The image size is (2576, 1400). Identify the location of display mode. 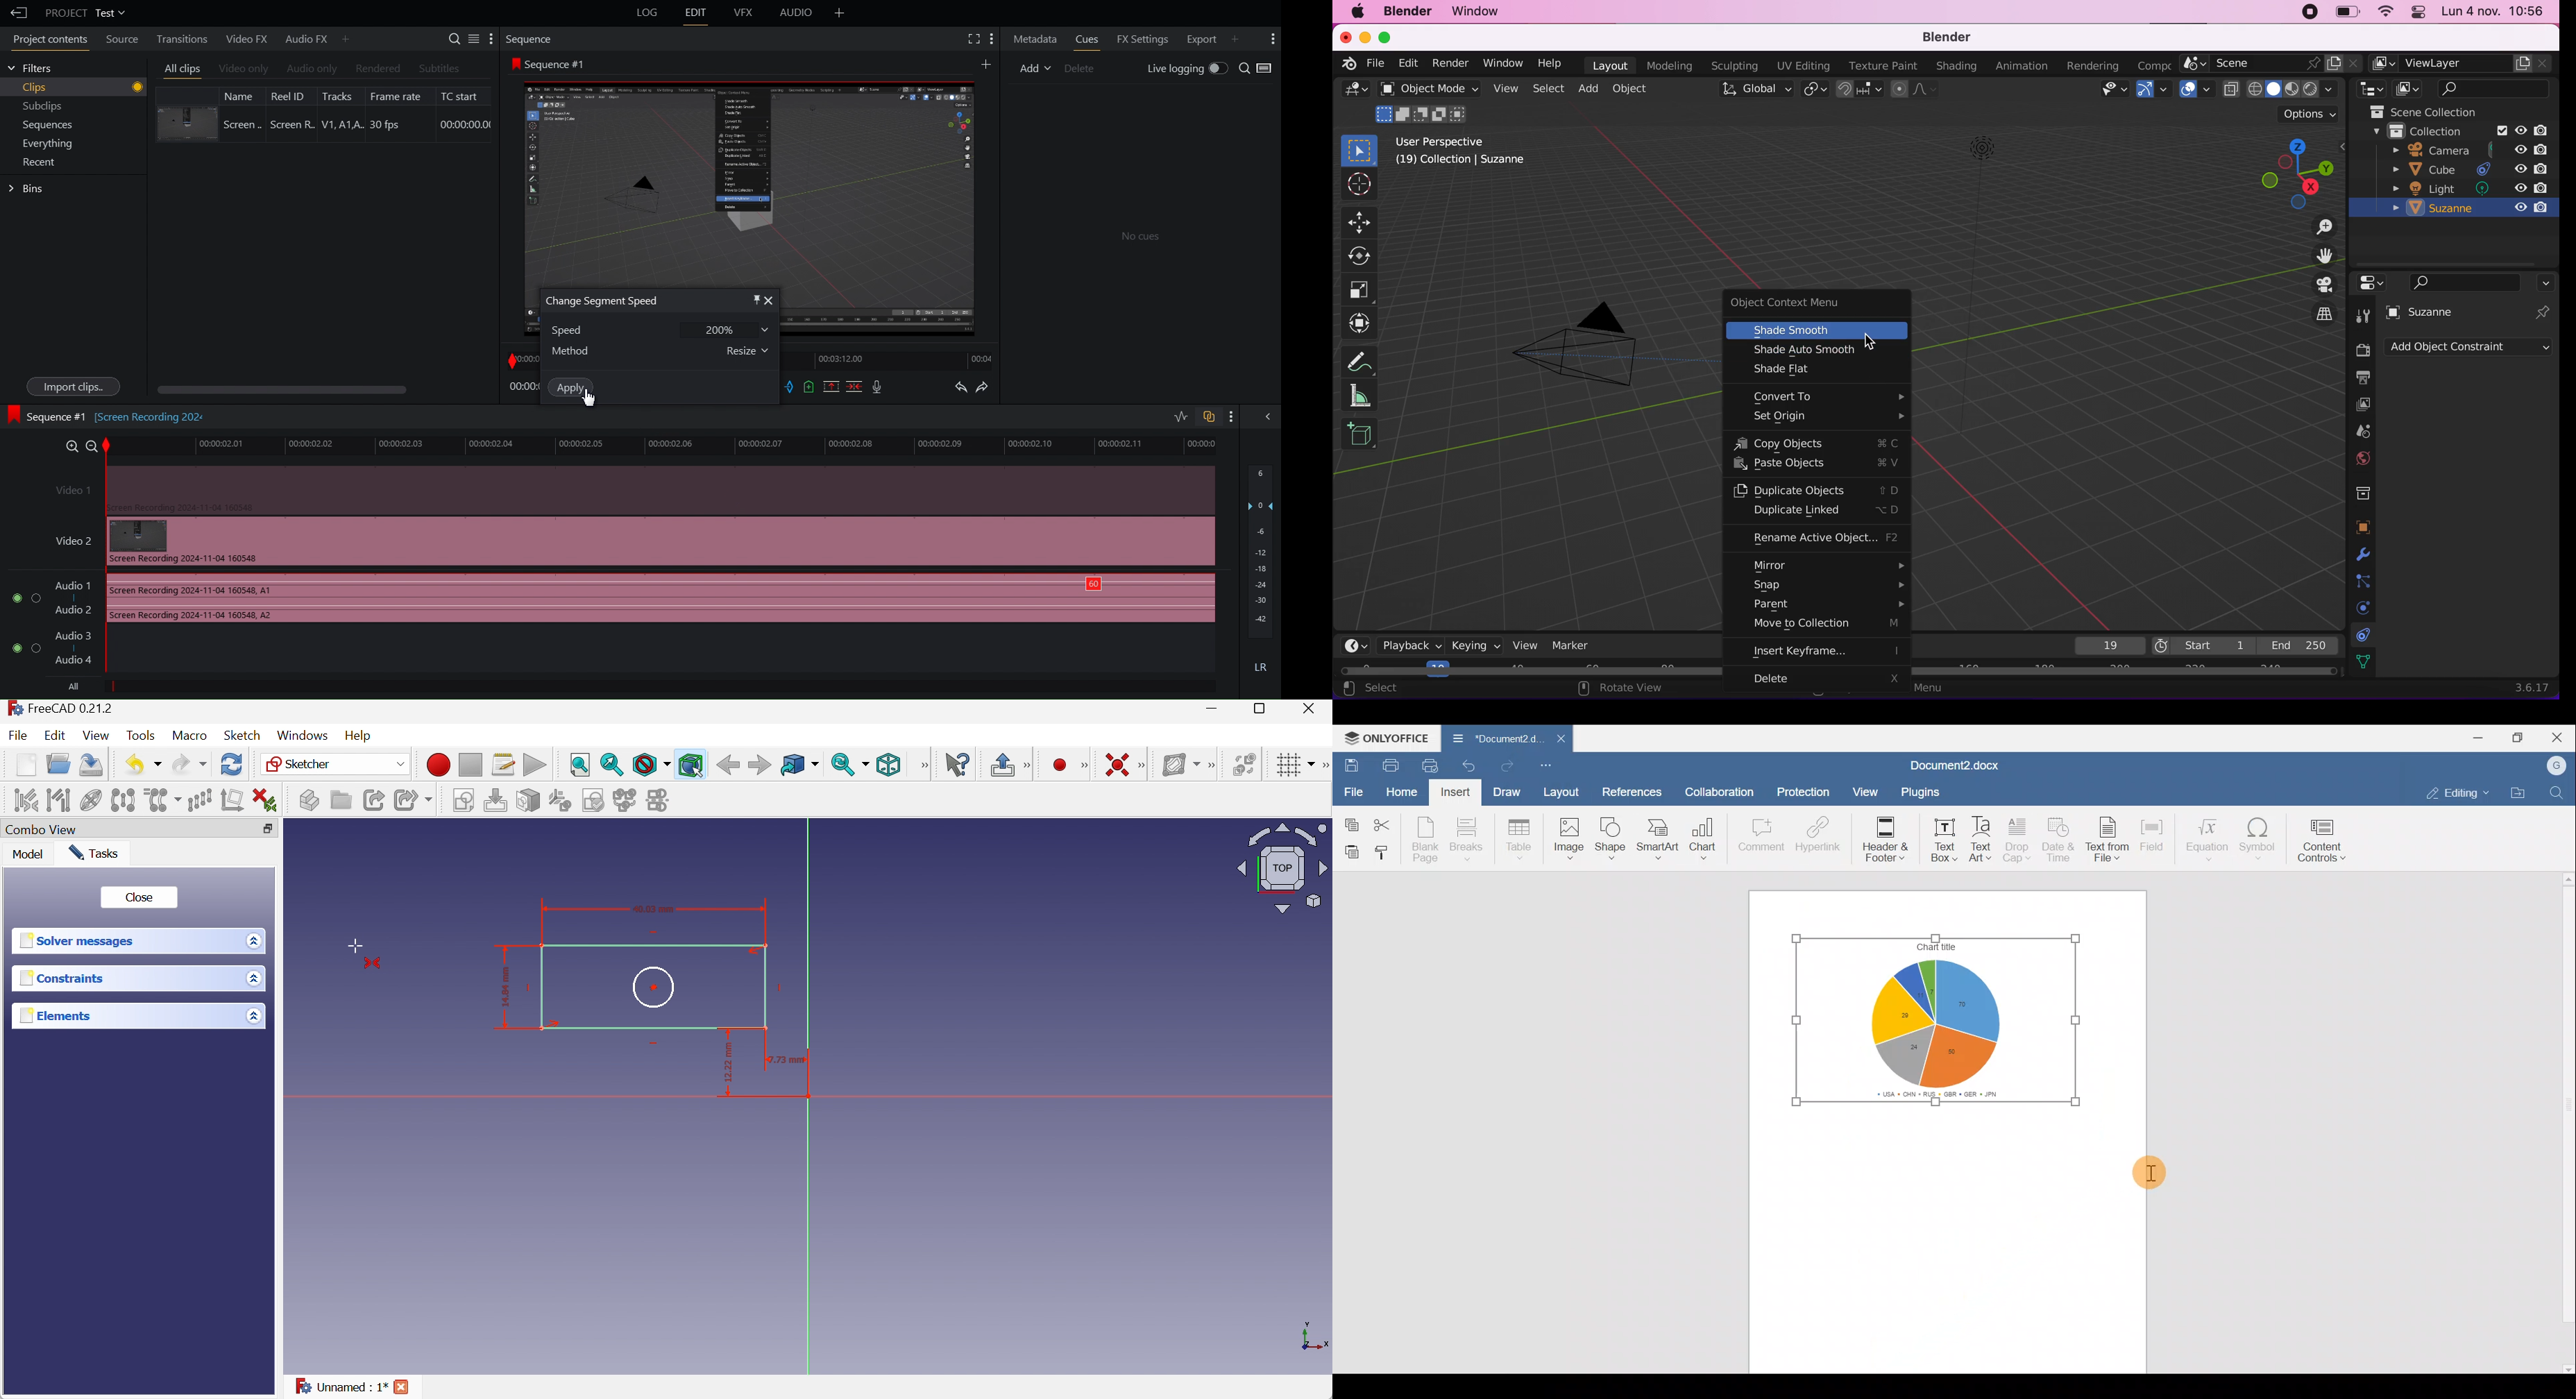
(2411, 88).